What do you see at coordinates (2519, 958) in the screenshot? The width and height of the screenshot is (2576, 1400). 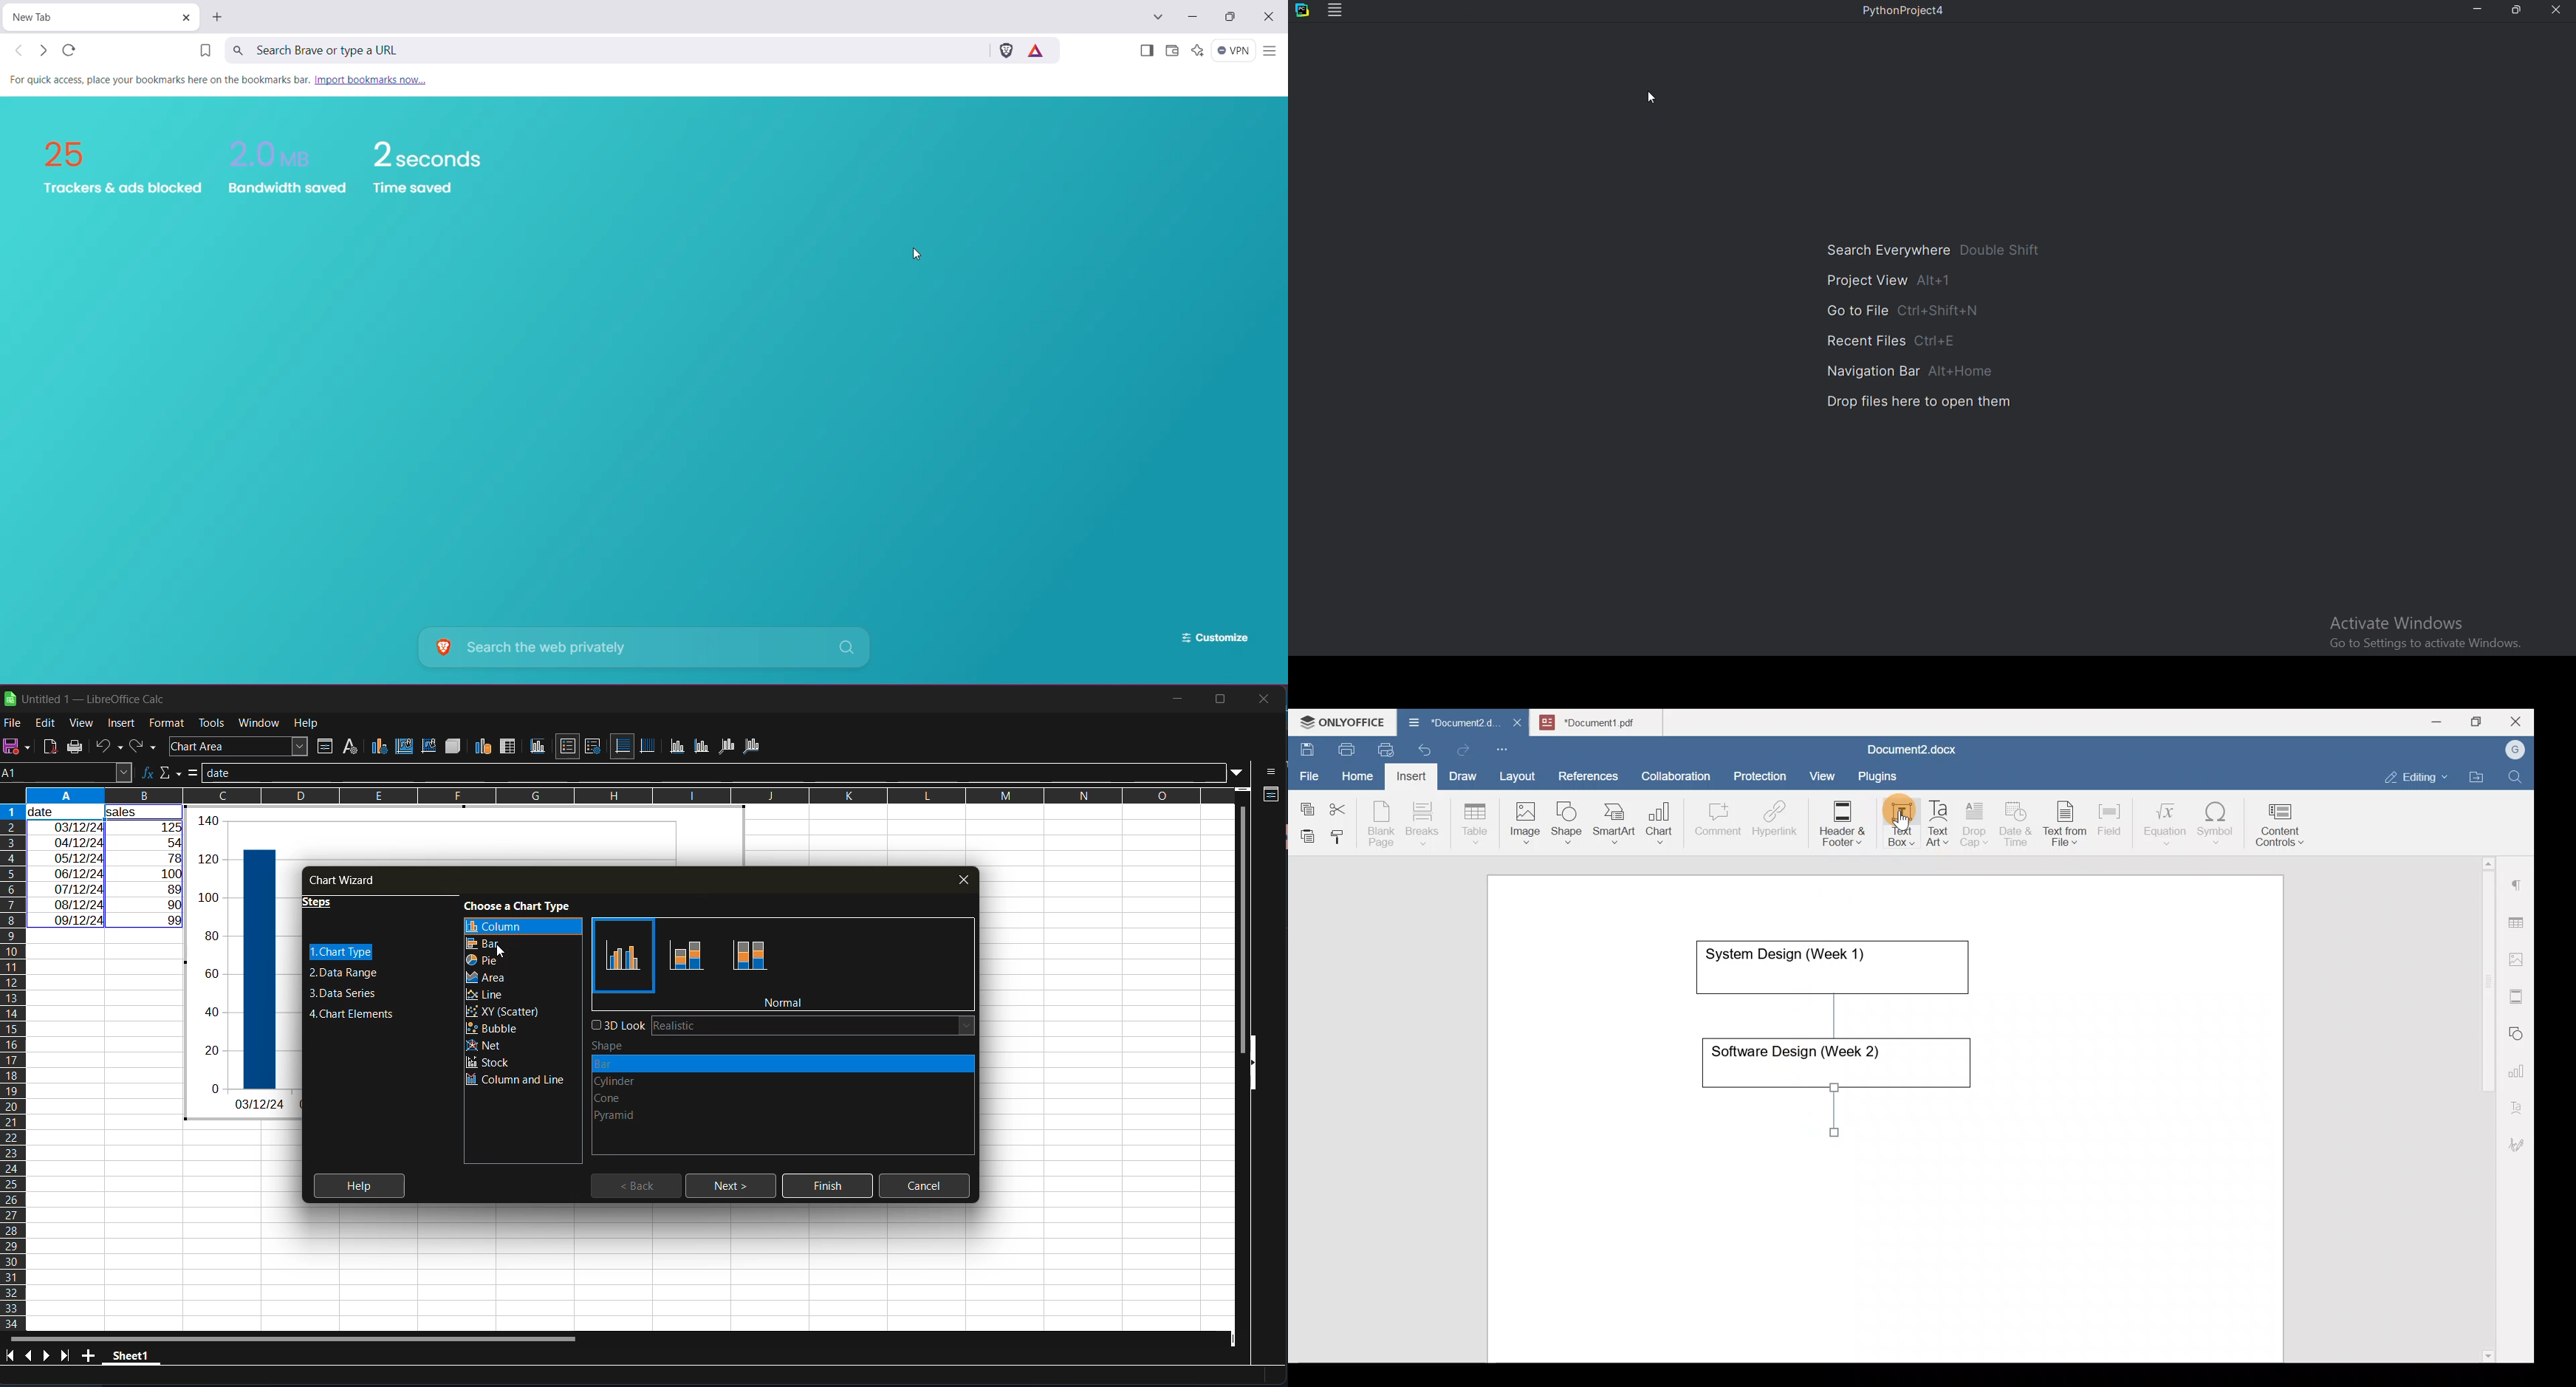 I see `Image settings` at bounding box center [2519, 958].